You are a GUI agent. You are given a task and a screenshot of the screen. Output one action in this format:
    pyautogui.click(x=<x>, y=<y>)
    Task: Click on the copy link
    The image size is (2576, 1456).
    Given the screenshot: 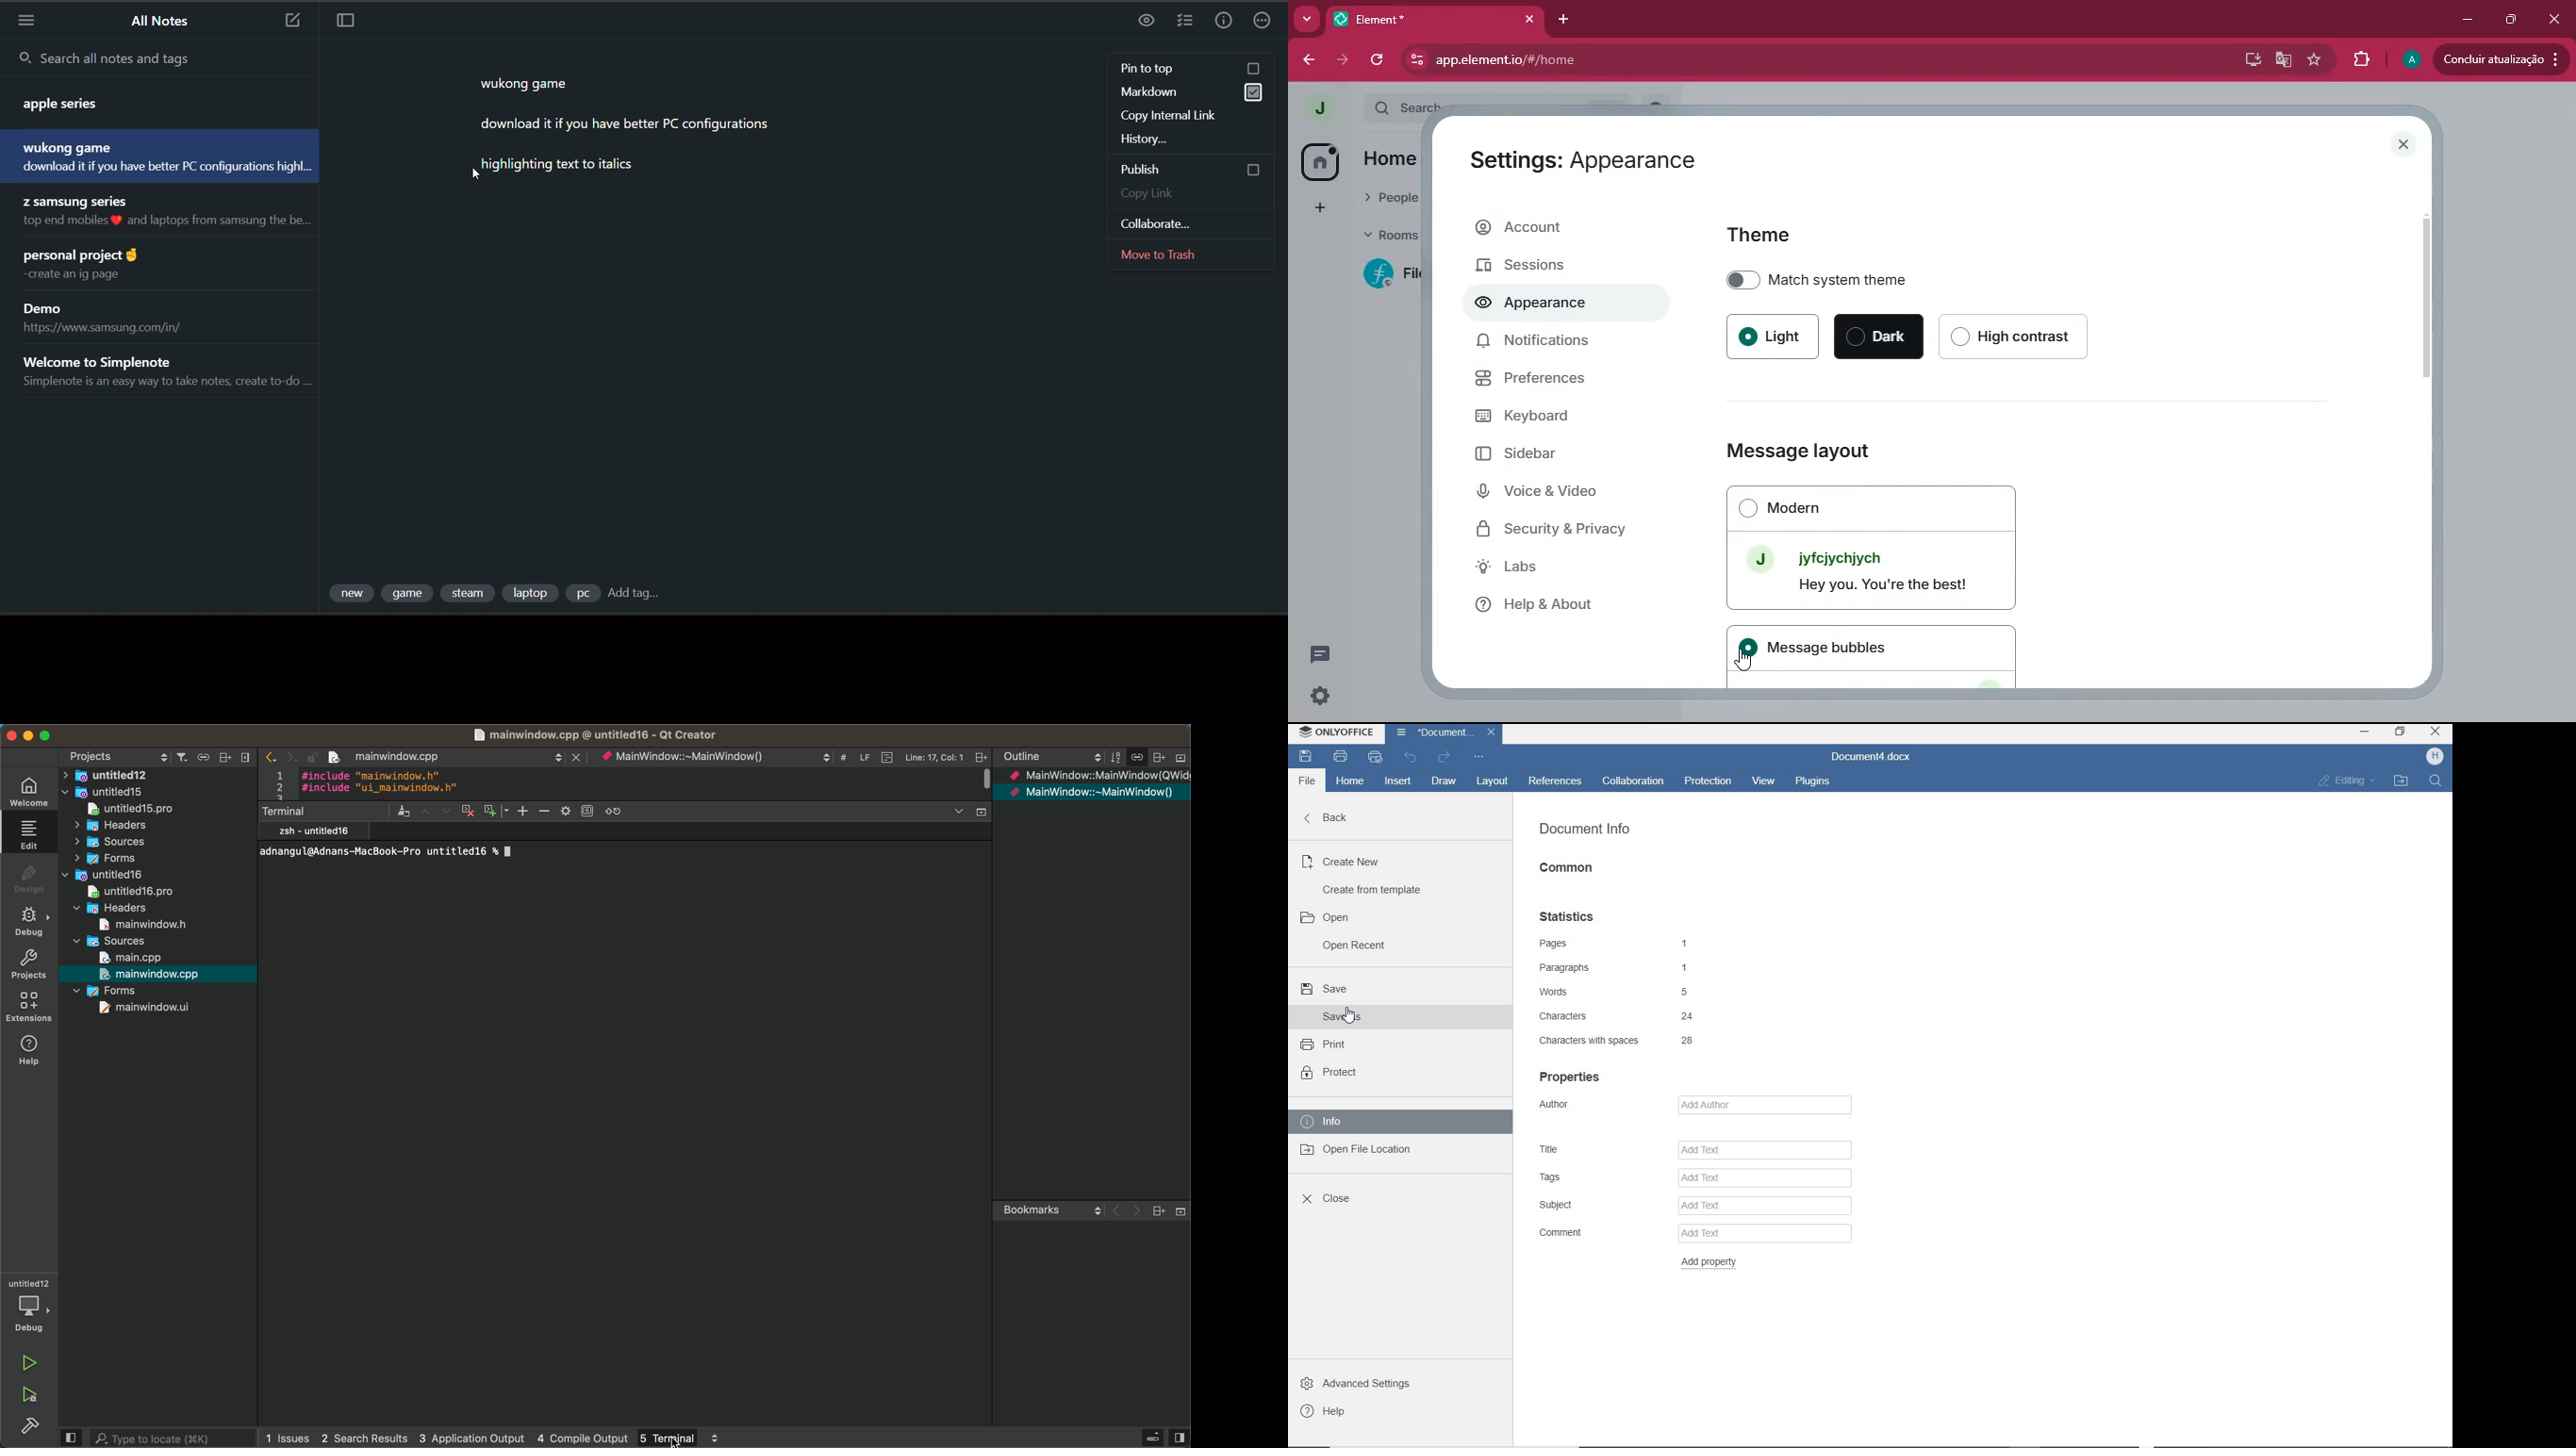 What is the action you would take?
    pyautogui.click(x=1194, y=194)
    